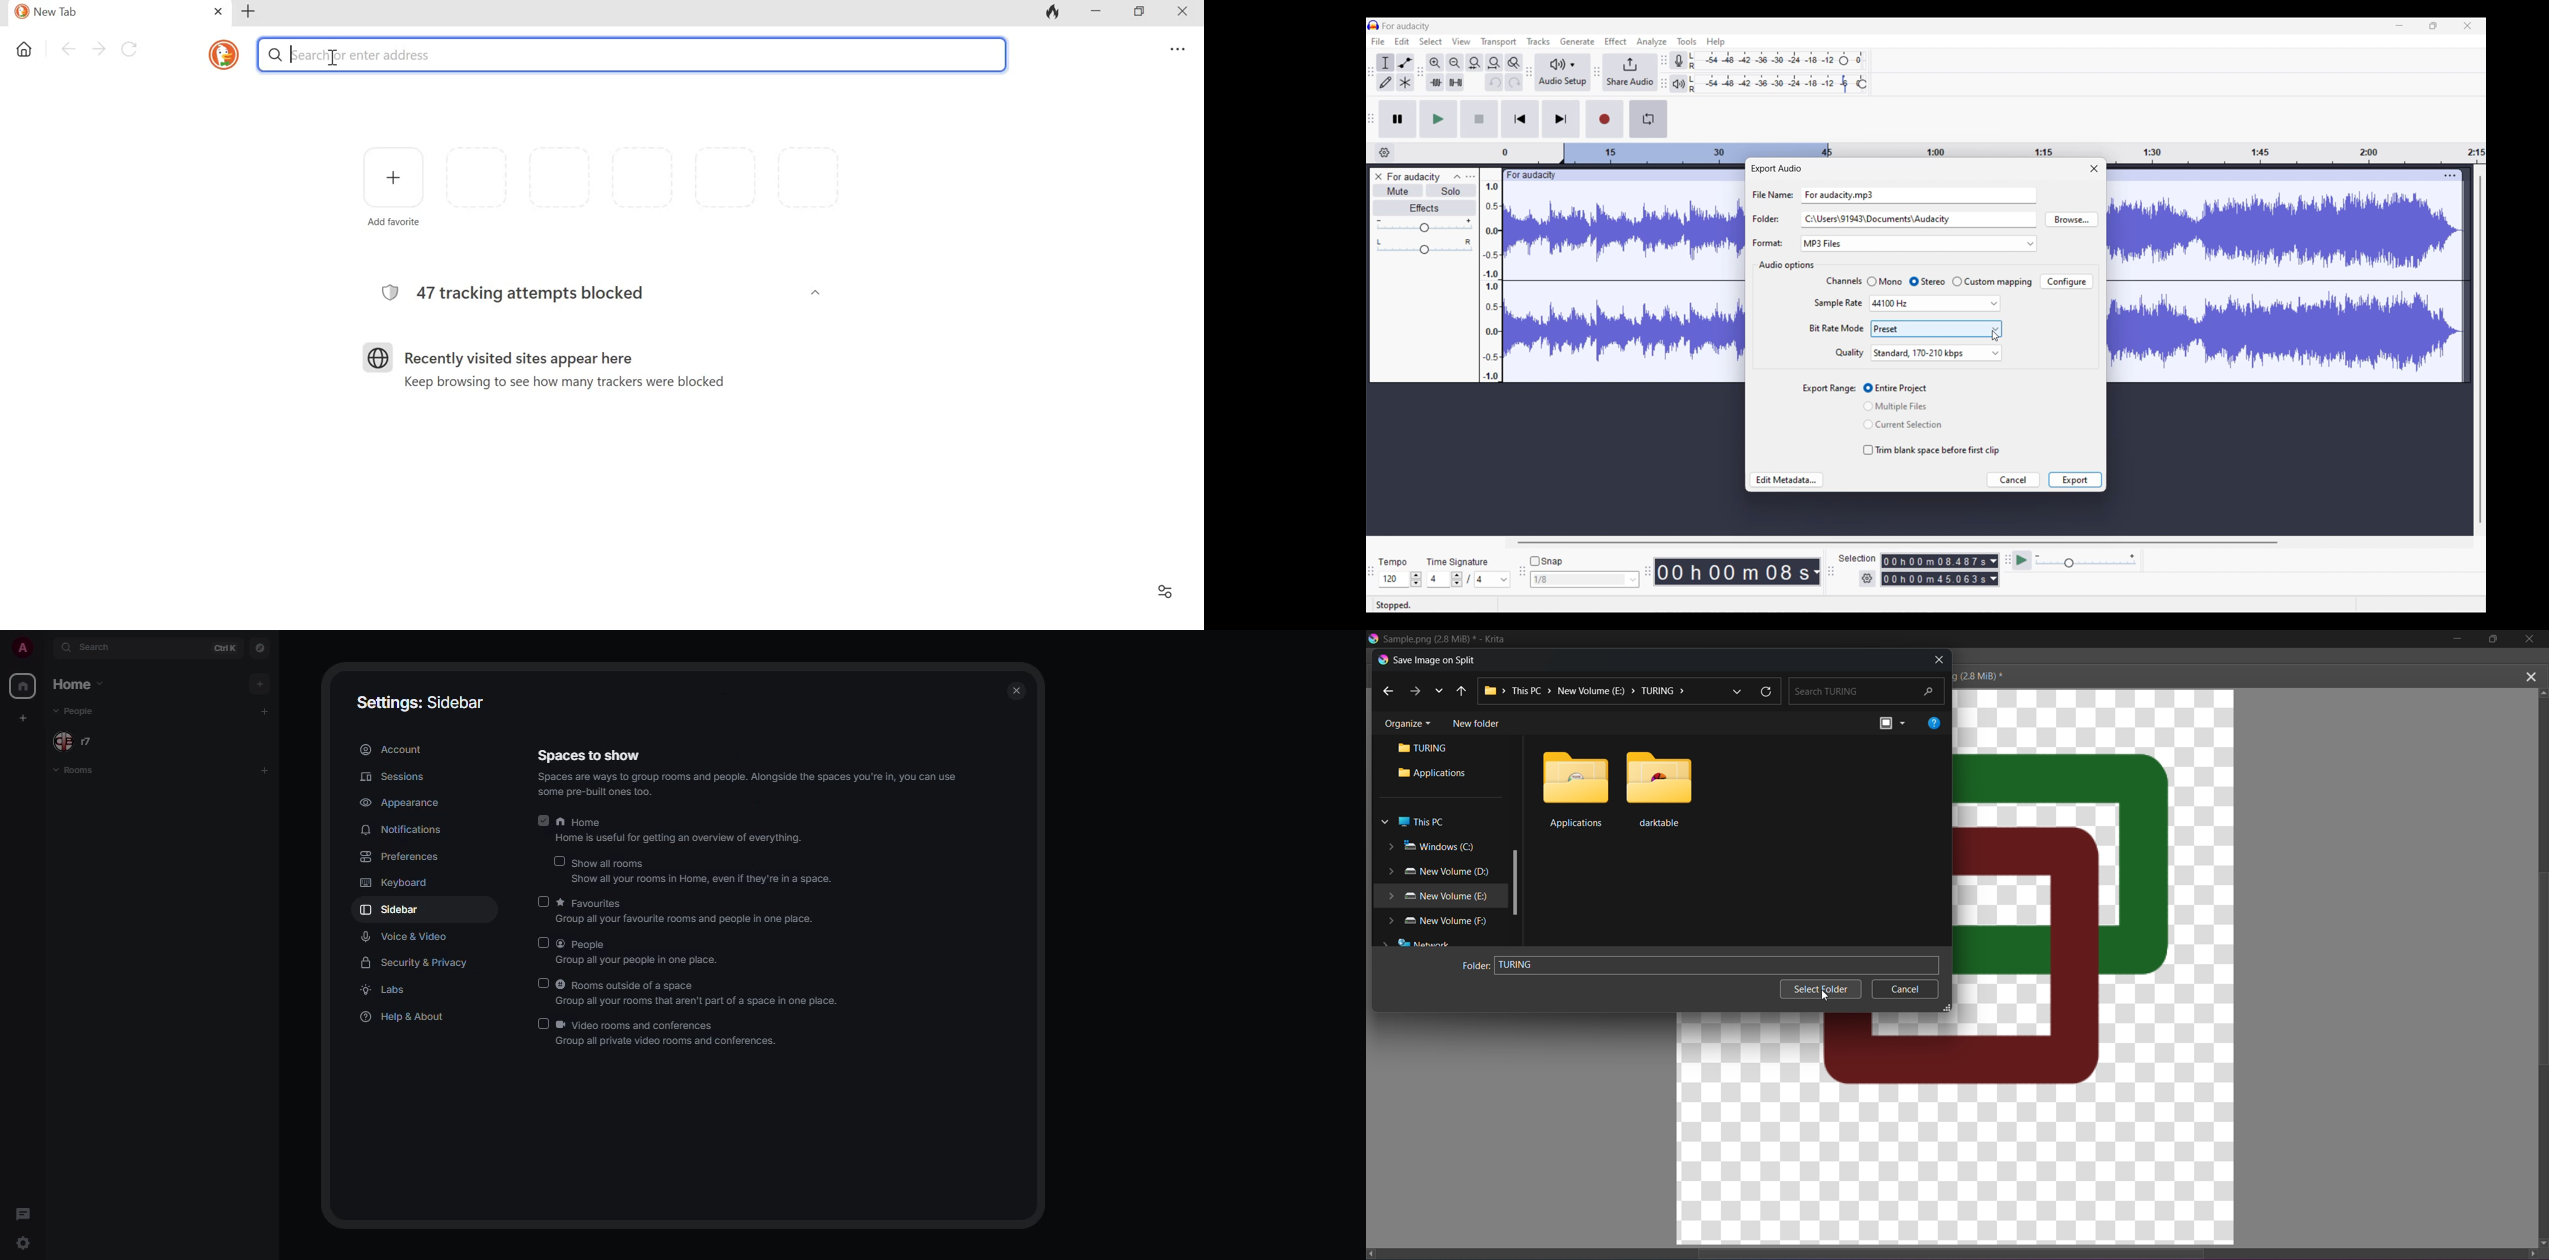  Describe the element at coordinates (1438, 873) in the screenshot. I see `New Volume (D)` at that location.